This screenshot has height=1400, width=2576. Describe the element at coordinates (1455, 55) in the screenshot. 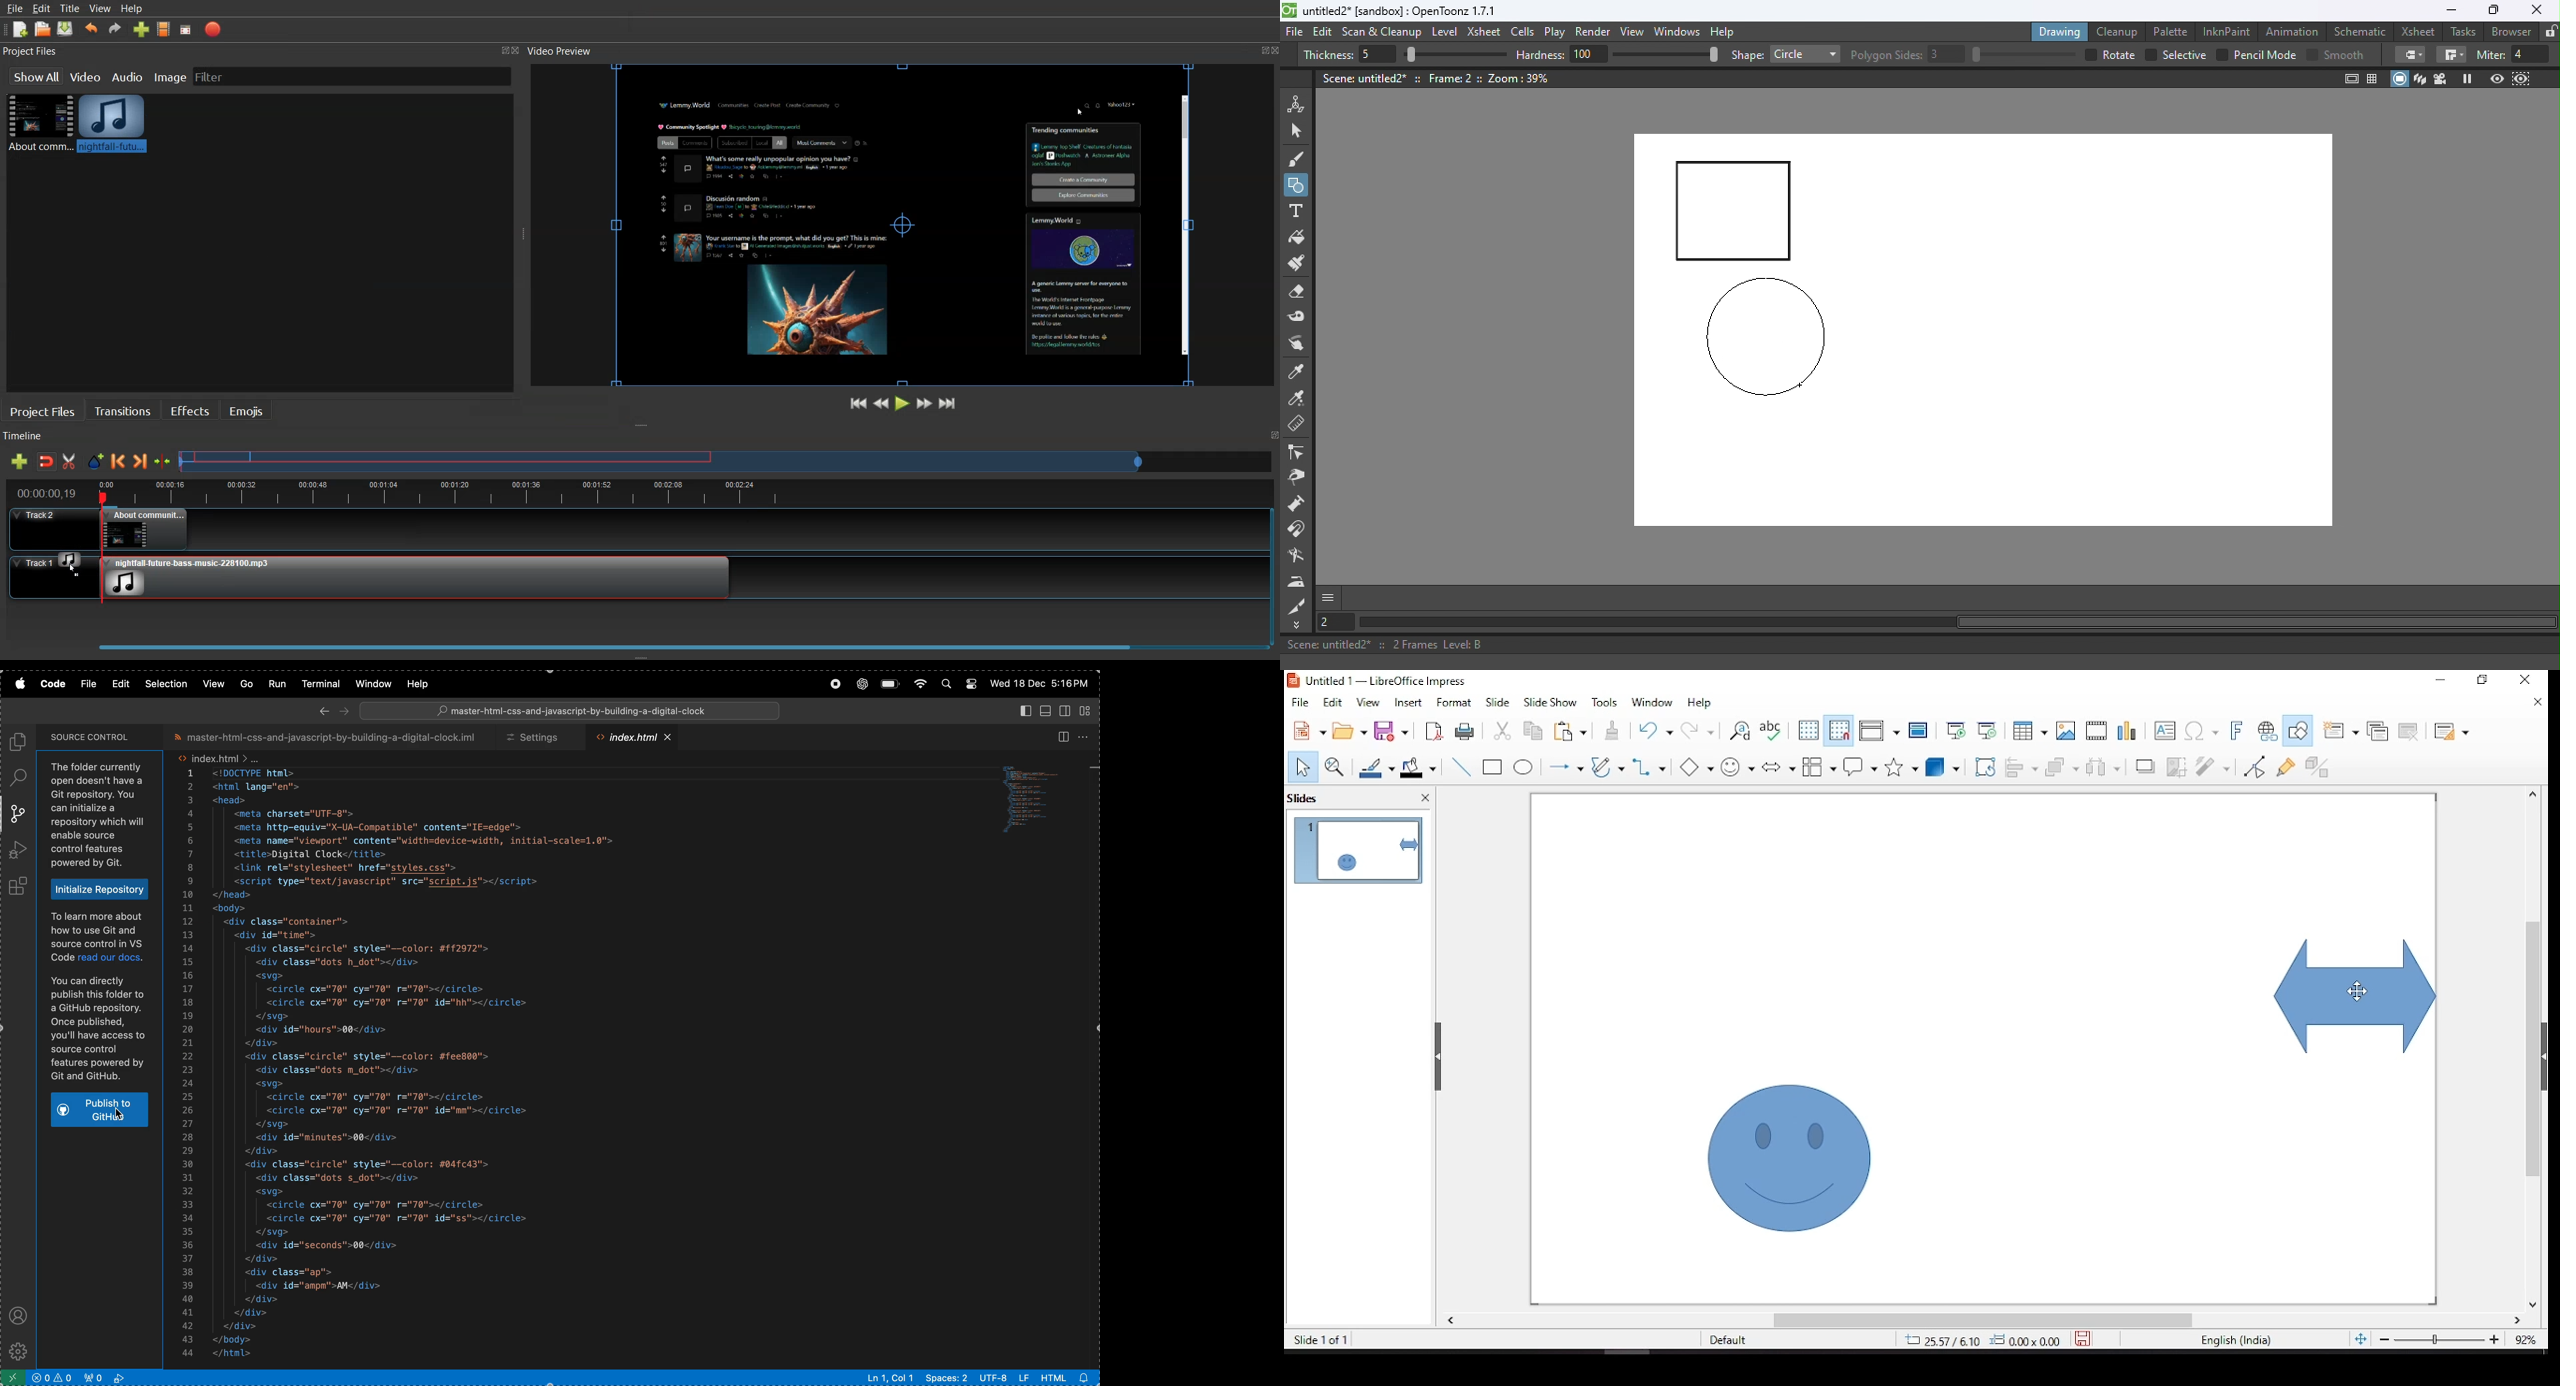

I see `slider` at that location.